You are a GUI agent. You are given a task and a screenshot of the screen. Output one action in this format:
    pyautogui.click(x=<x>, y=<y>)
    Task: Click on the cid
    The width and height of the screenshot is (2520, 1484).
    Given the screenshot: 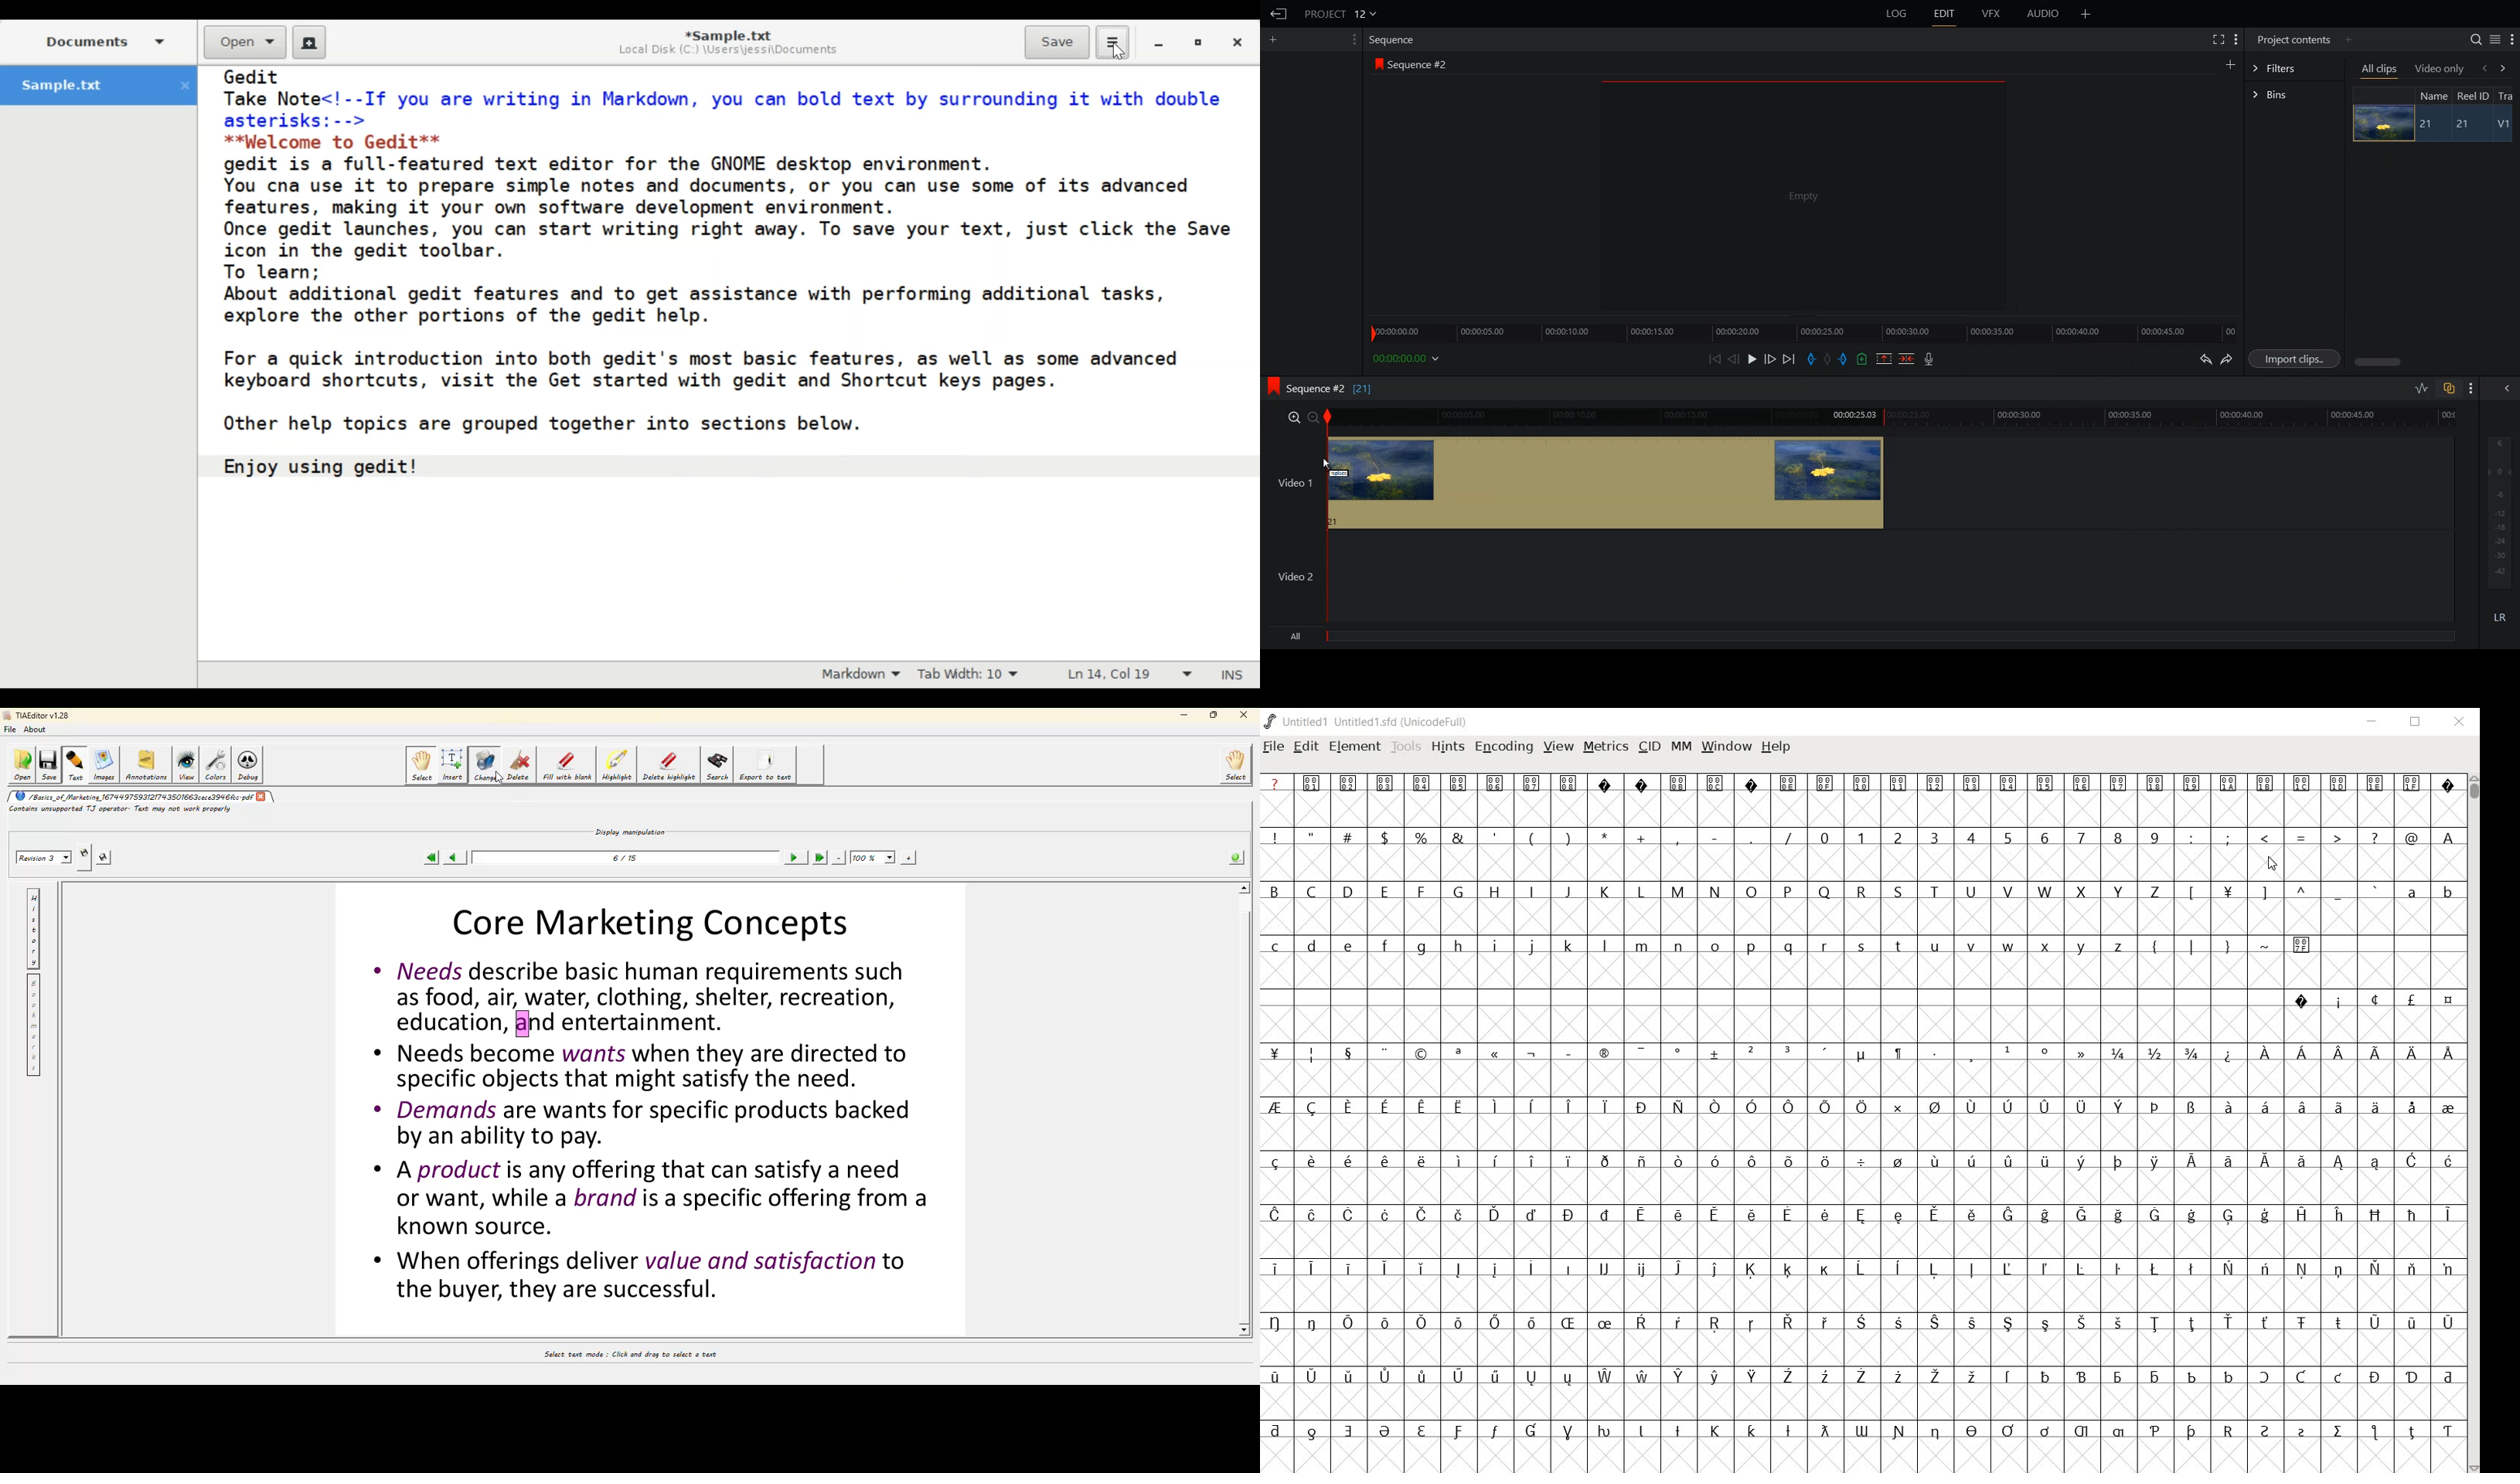 What is the action you would take?
    pyautogui.click(x=1649, y=748)
    